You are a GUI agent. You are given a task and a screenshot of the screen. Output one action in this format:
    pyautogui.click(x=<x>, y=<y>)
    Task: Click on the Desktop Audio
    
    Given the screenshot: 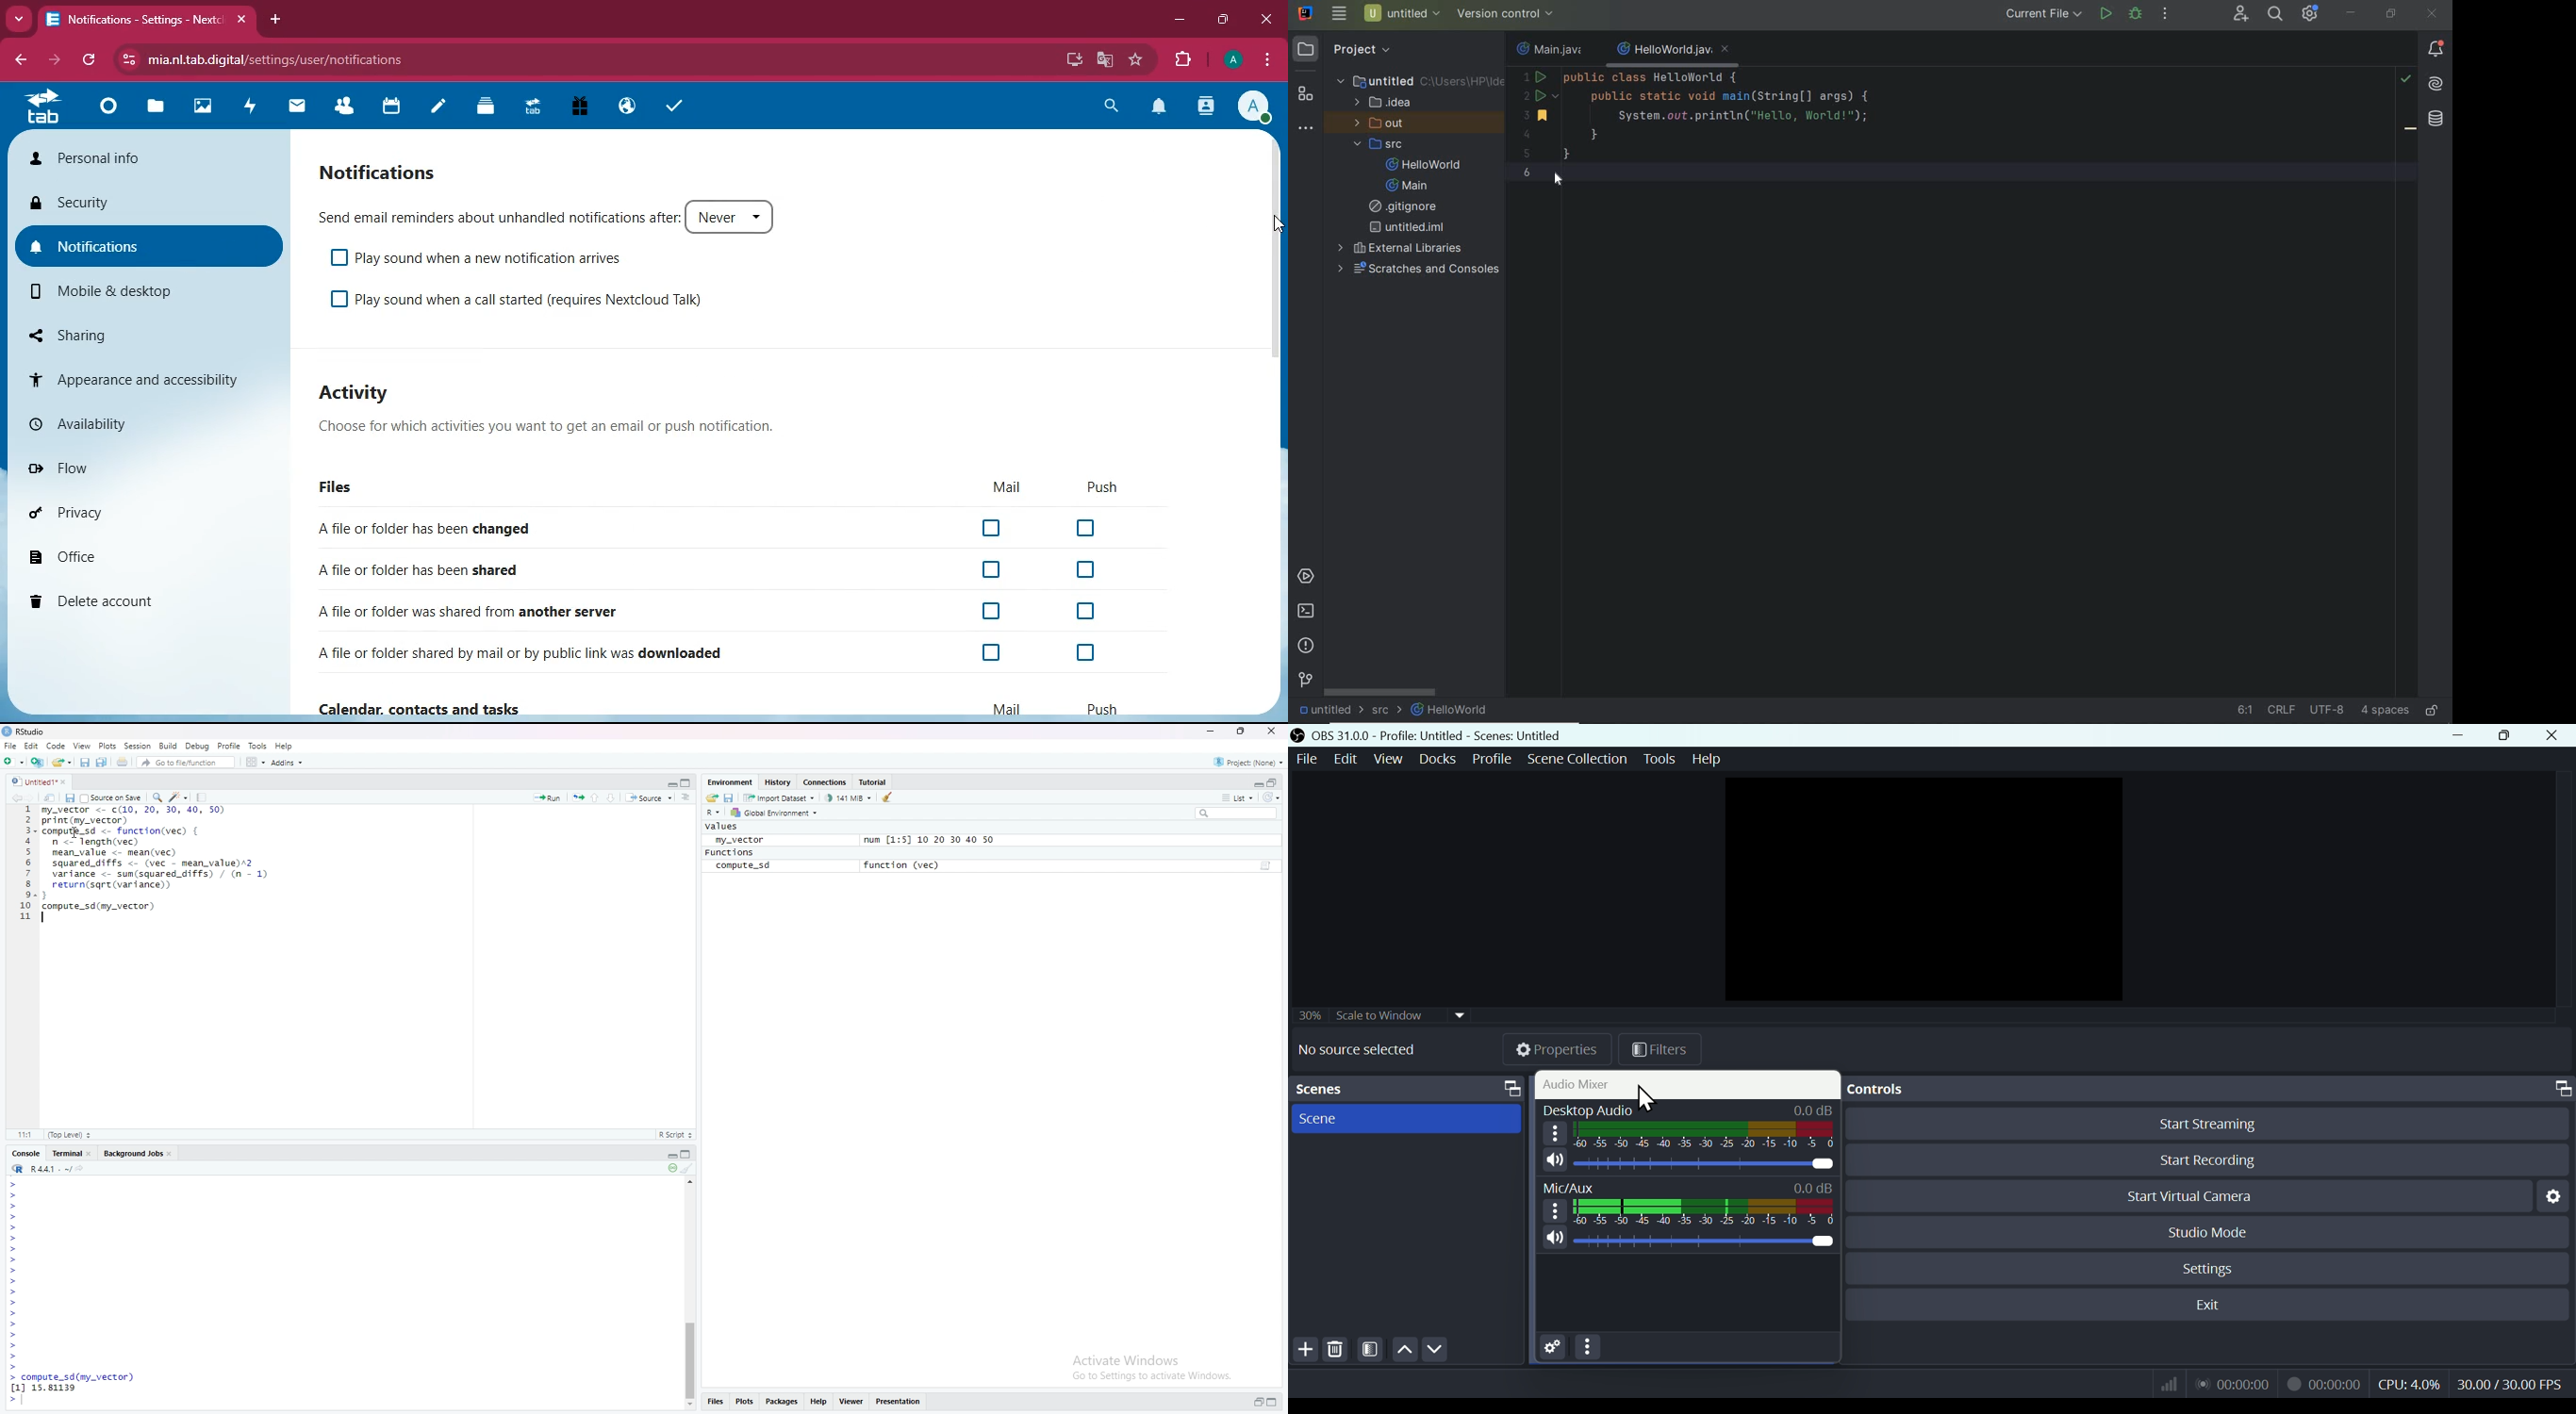 What is the action you would take?
    pyautogui.click(x=1704, y=1163)
    